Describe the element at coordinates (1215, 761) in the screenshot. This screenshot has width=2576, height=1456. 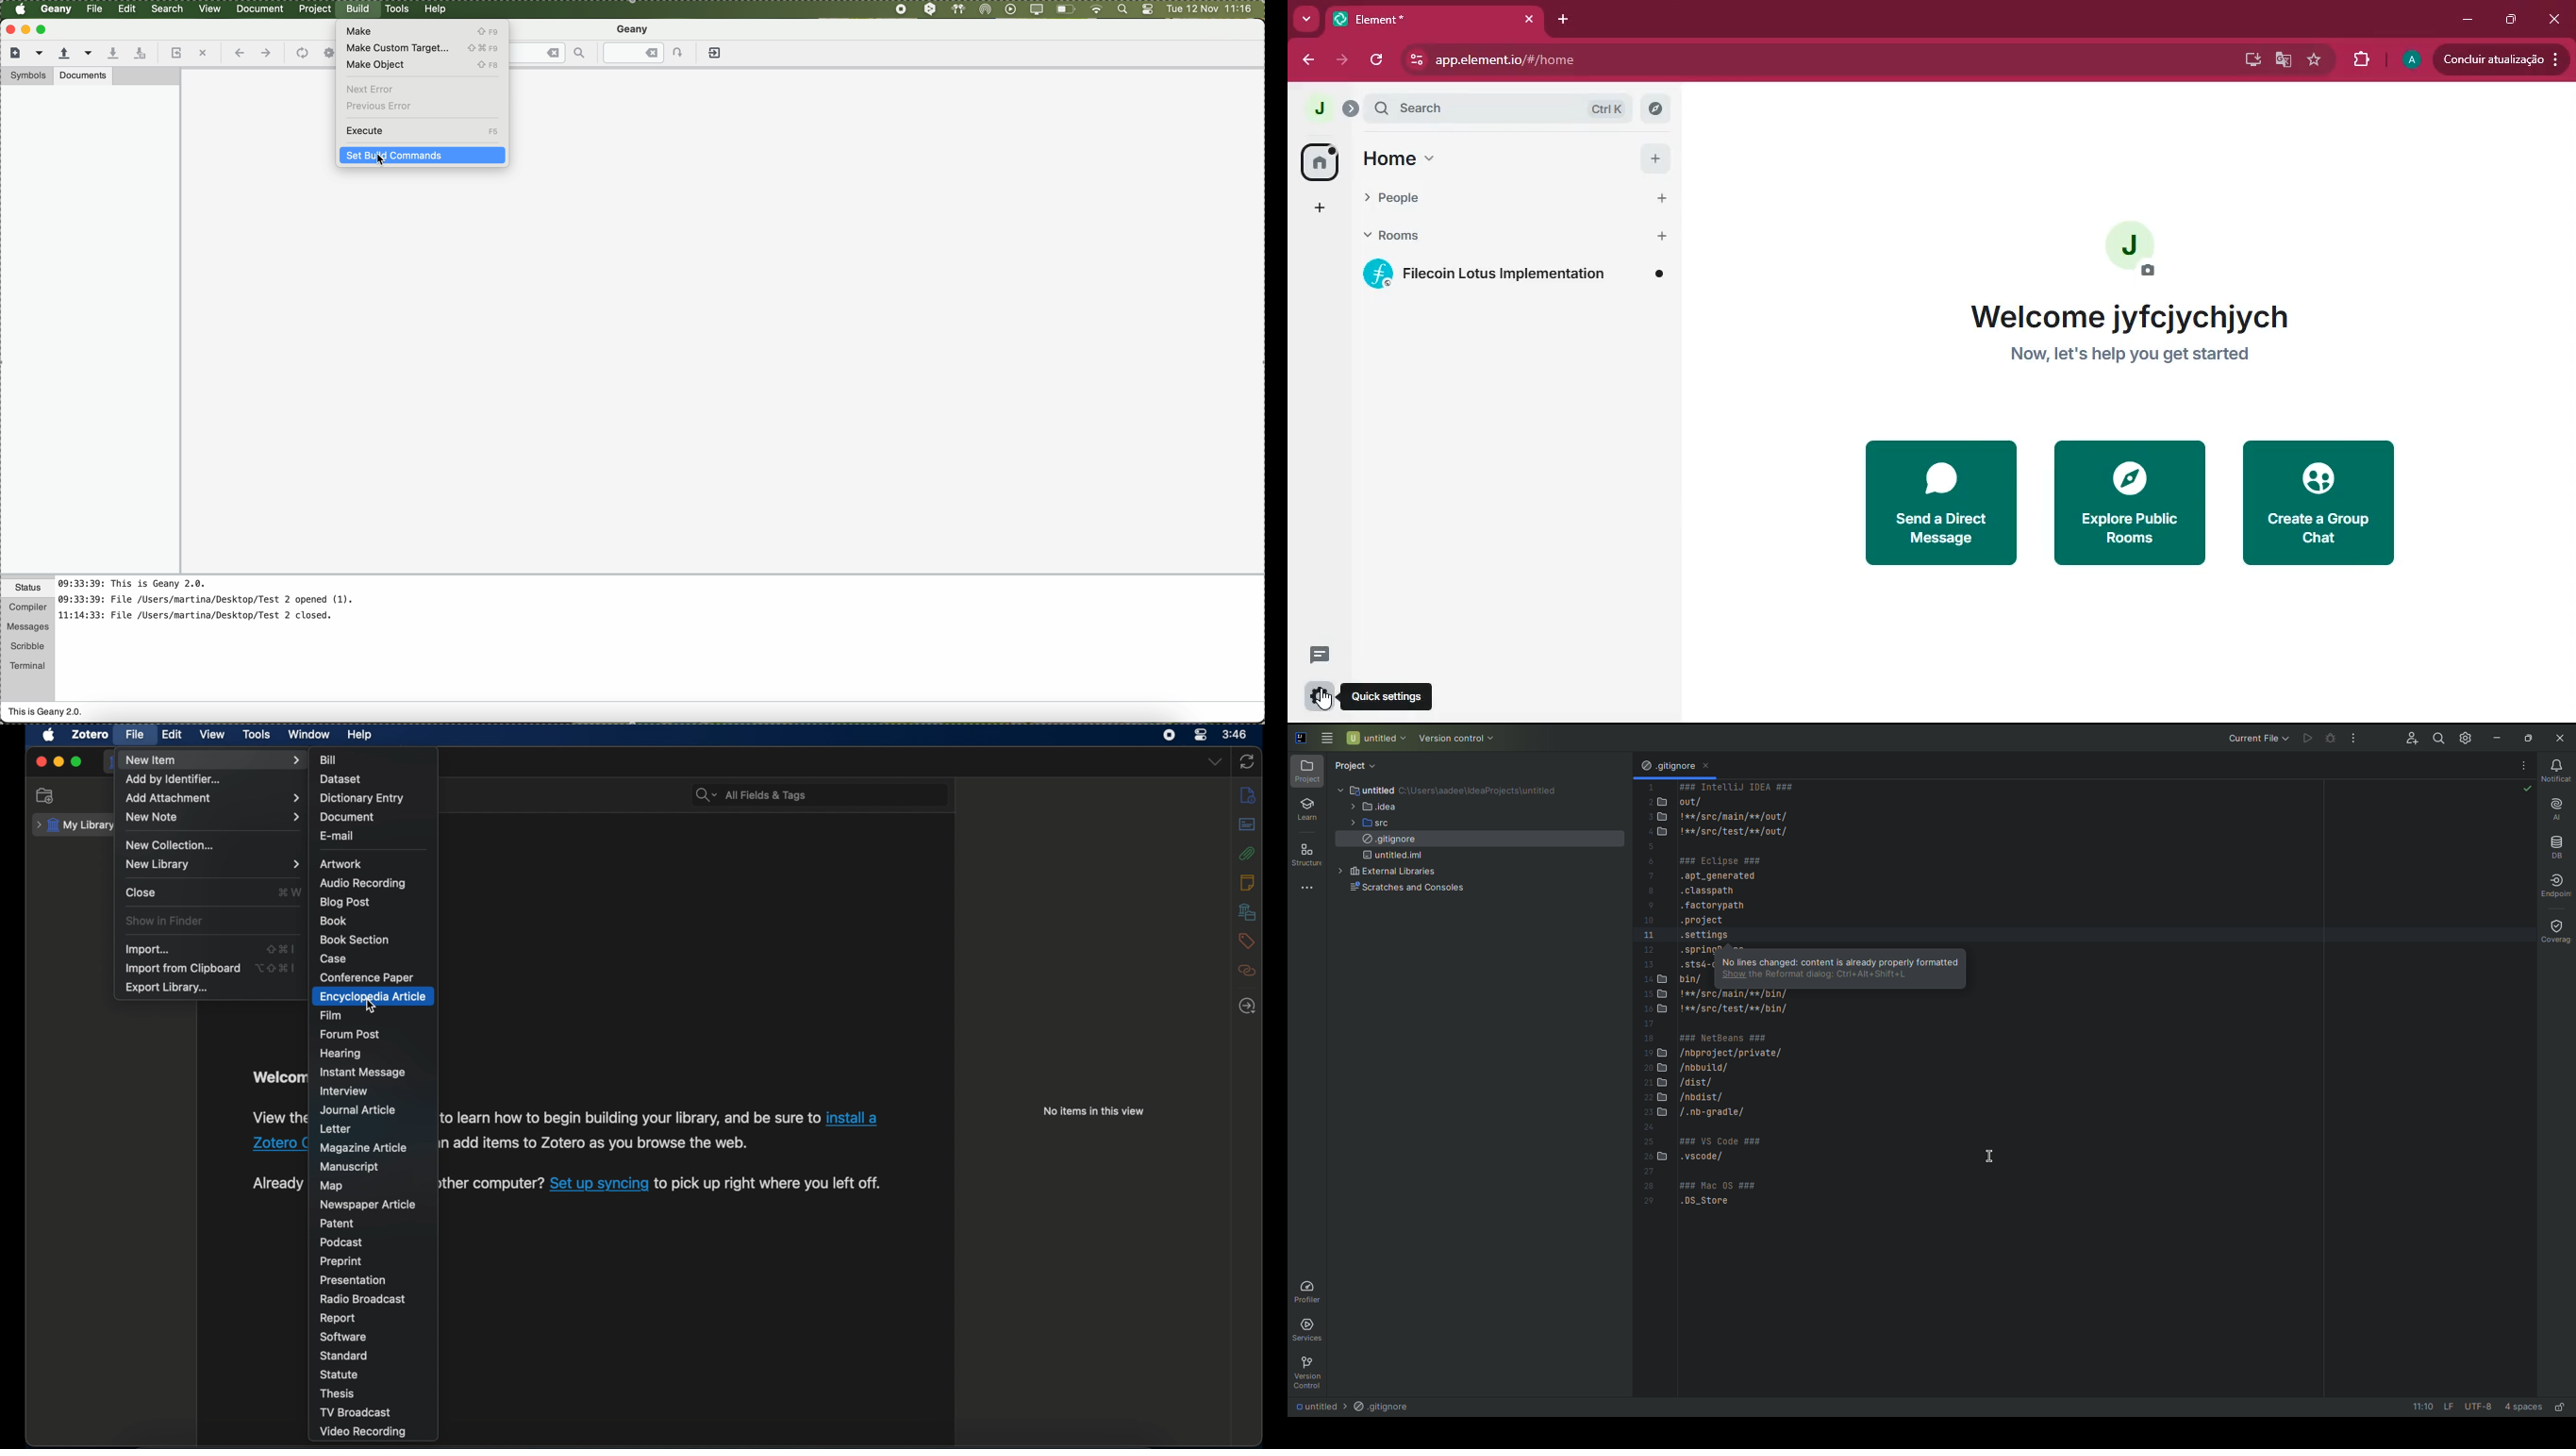
I see `dropdown` at that location.